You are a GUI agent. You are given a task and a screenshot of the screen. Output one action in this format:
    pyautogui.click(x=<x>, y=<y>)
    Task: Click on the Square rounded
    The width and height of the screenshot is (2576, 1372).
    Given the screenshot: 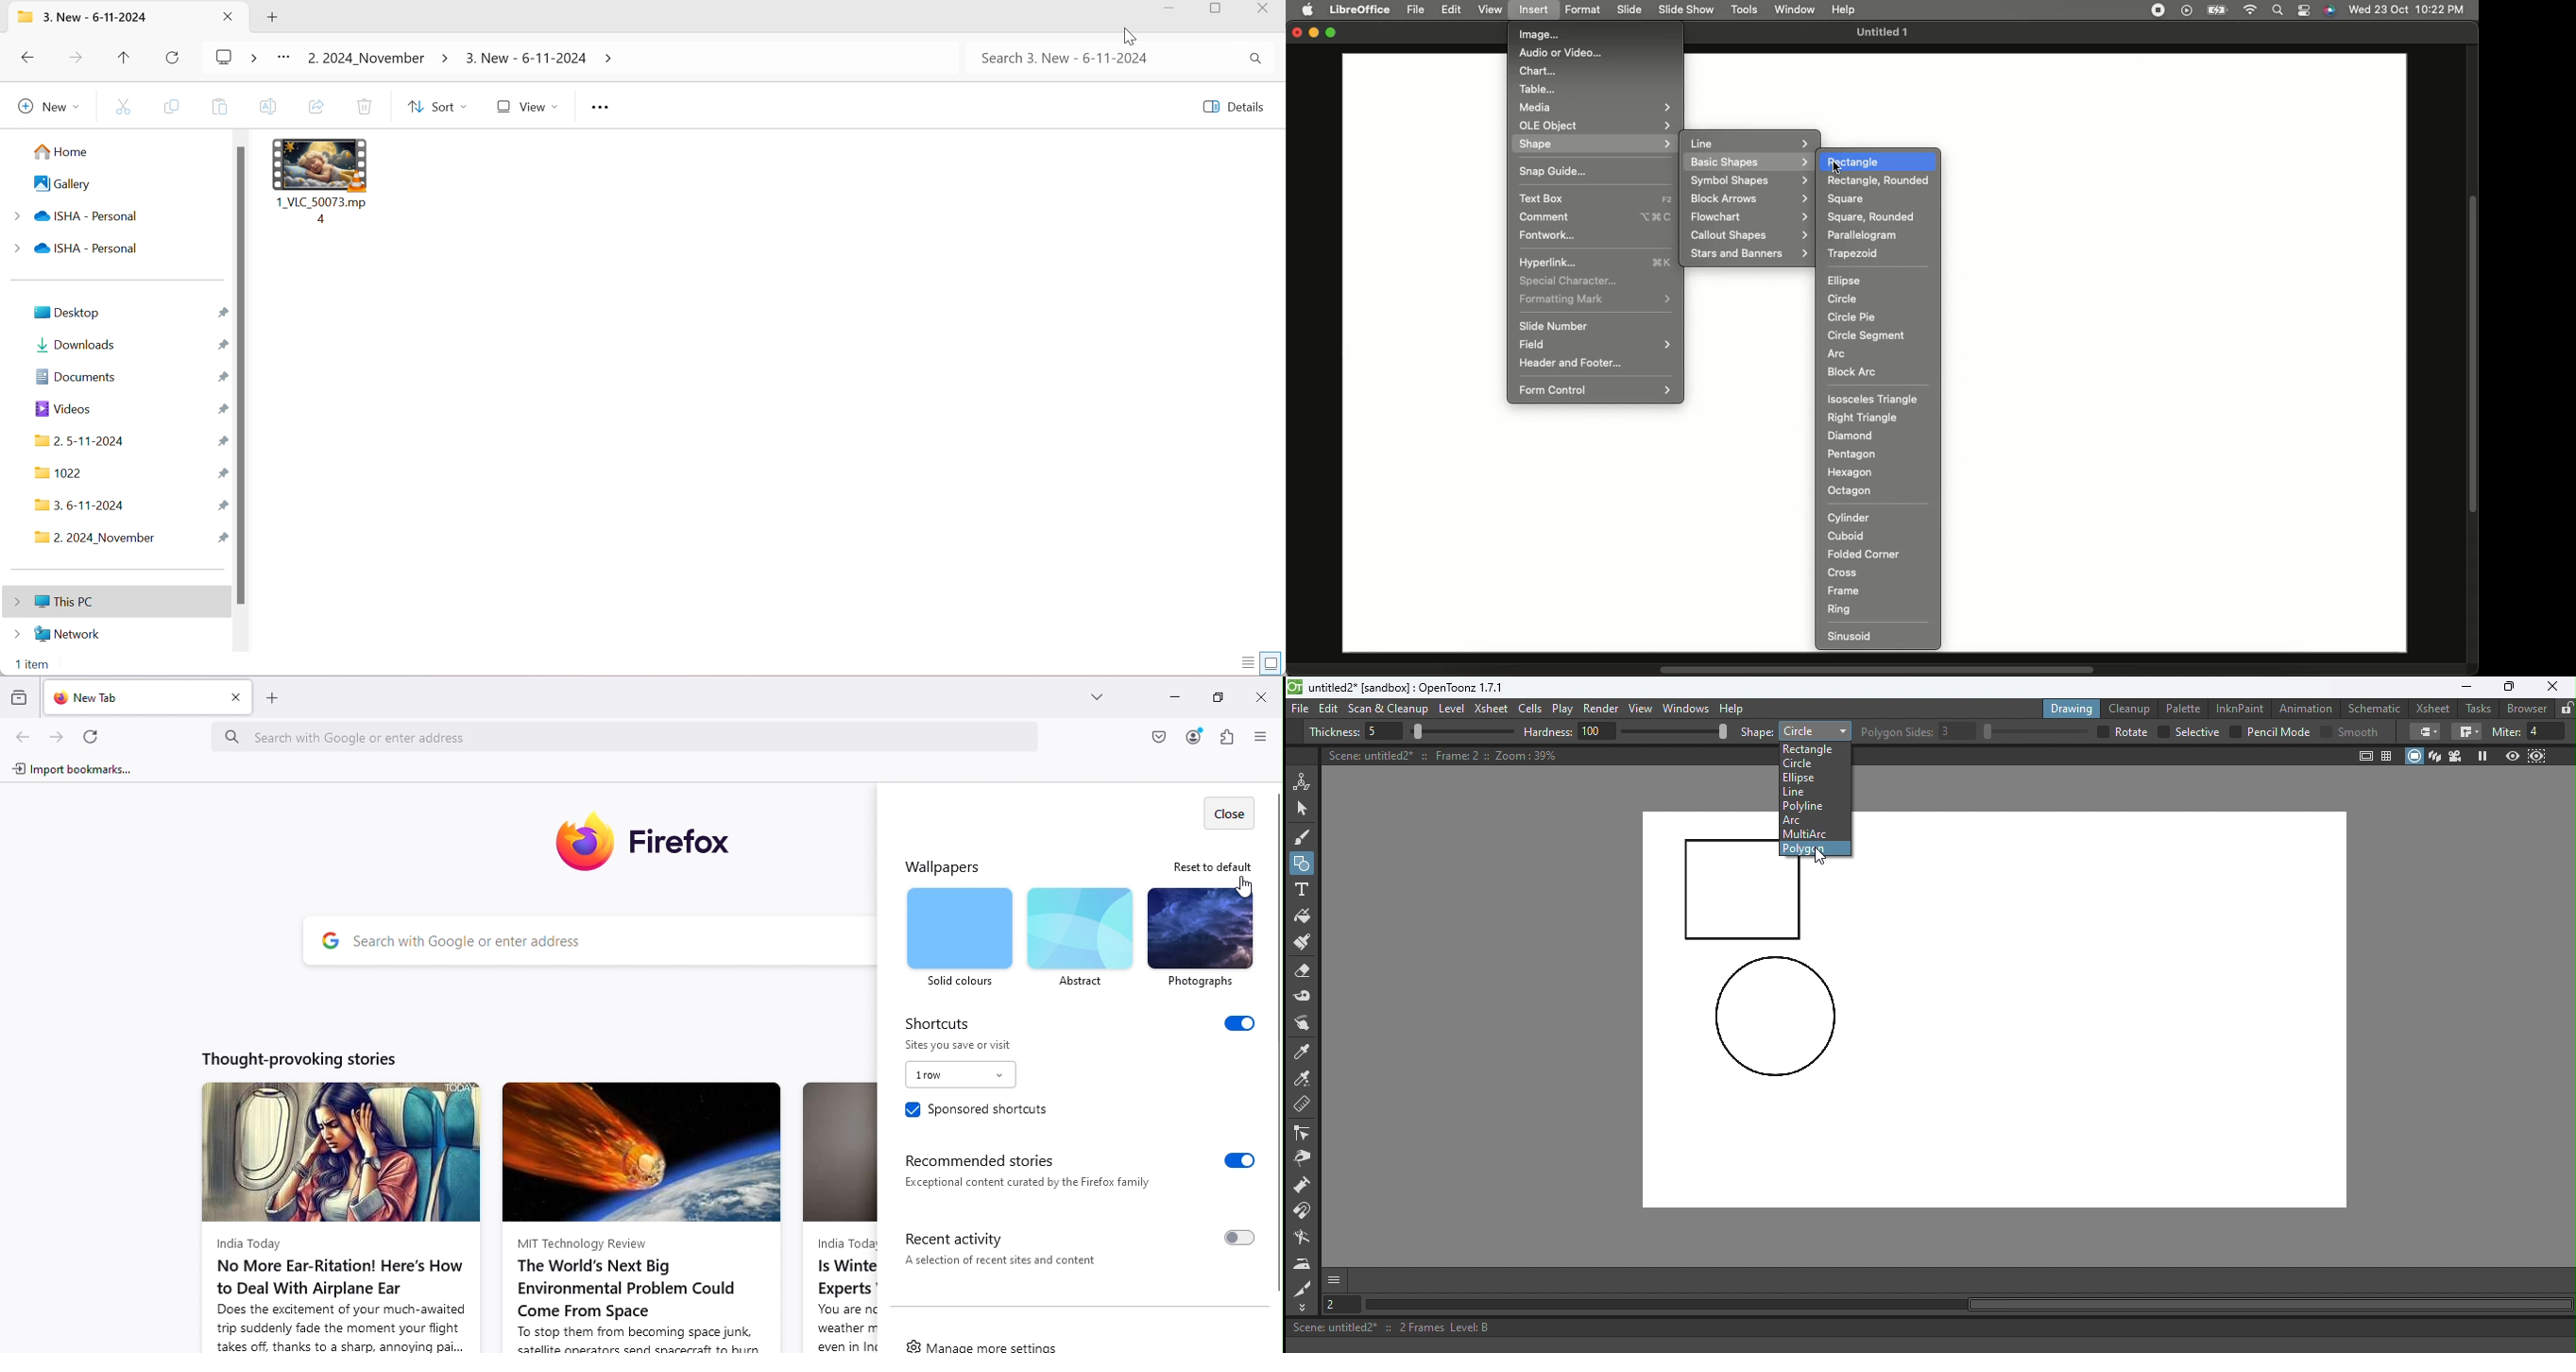 What is the action you would take?
    pyautogui.click(x=1869, y=216)
    